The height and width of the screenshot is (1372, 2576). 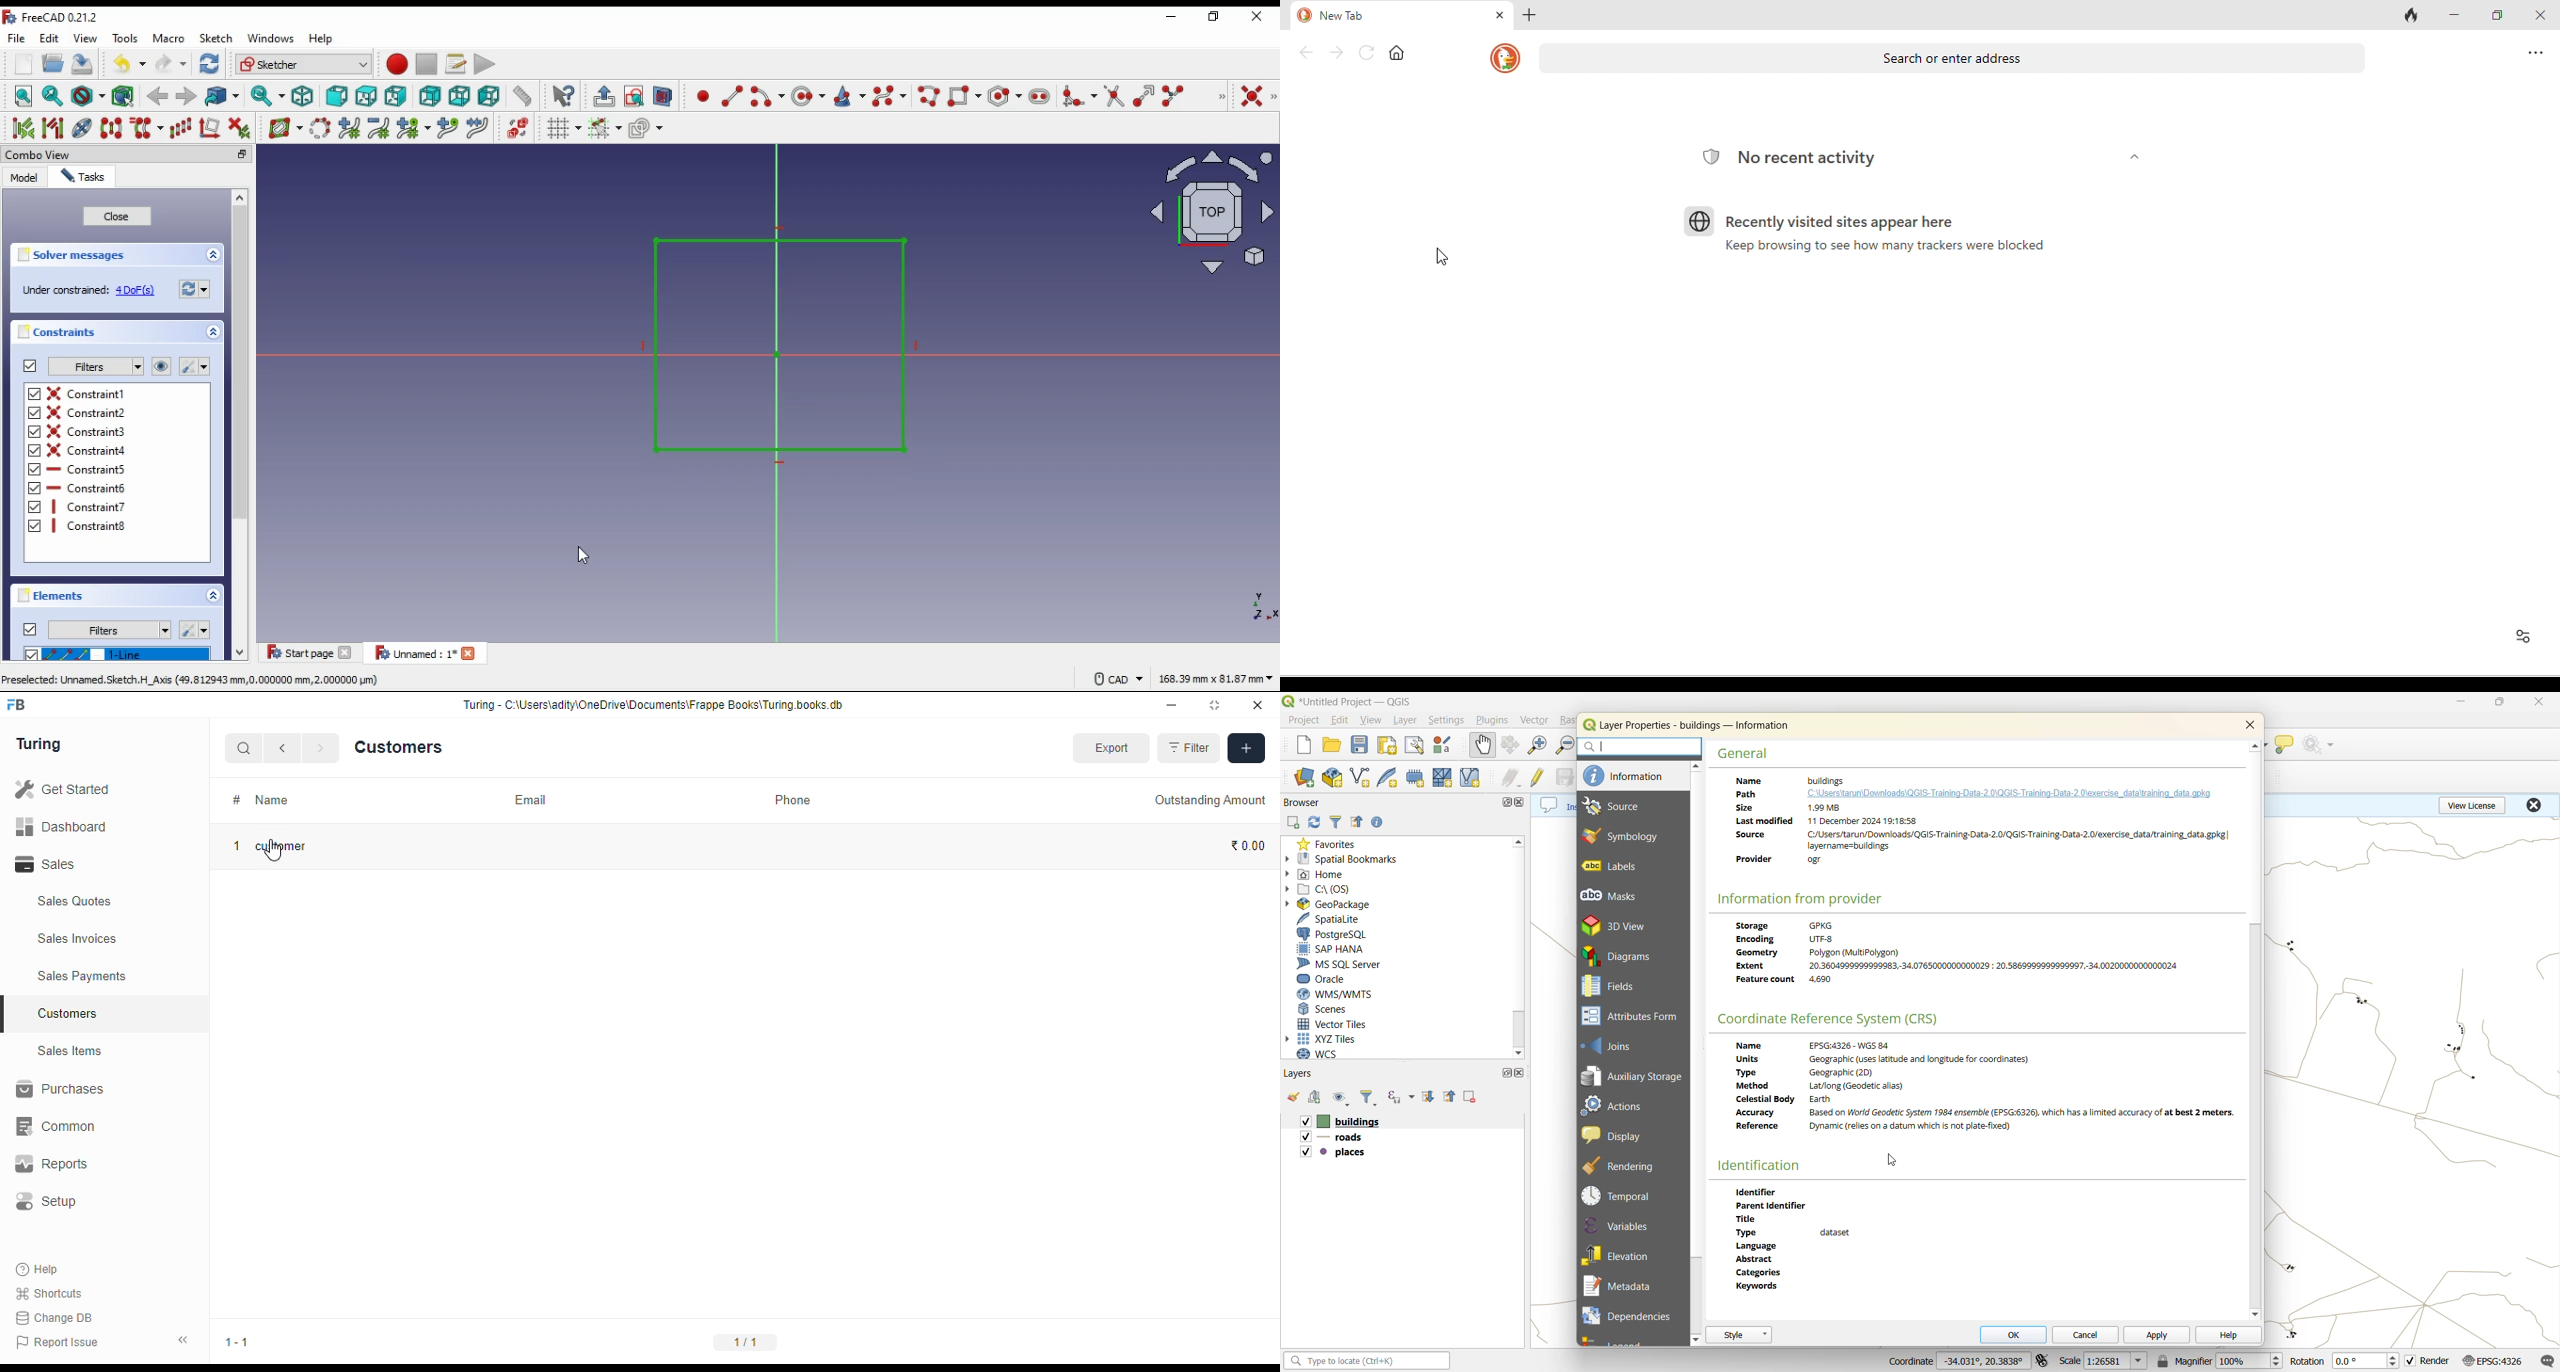 What do you see at coordinates (77, 255) in the screenshot?
I see `solver messages` at bounding box center [77, 255].